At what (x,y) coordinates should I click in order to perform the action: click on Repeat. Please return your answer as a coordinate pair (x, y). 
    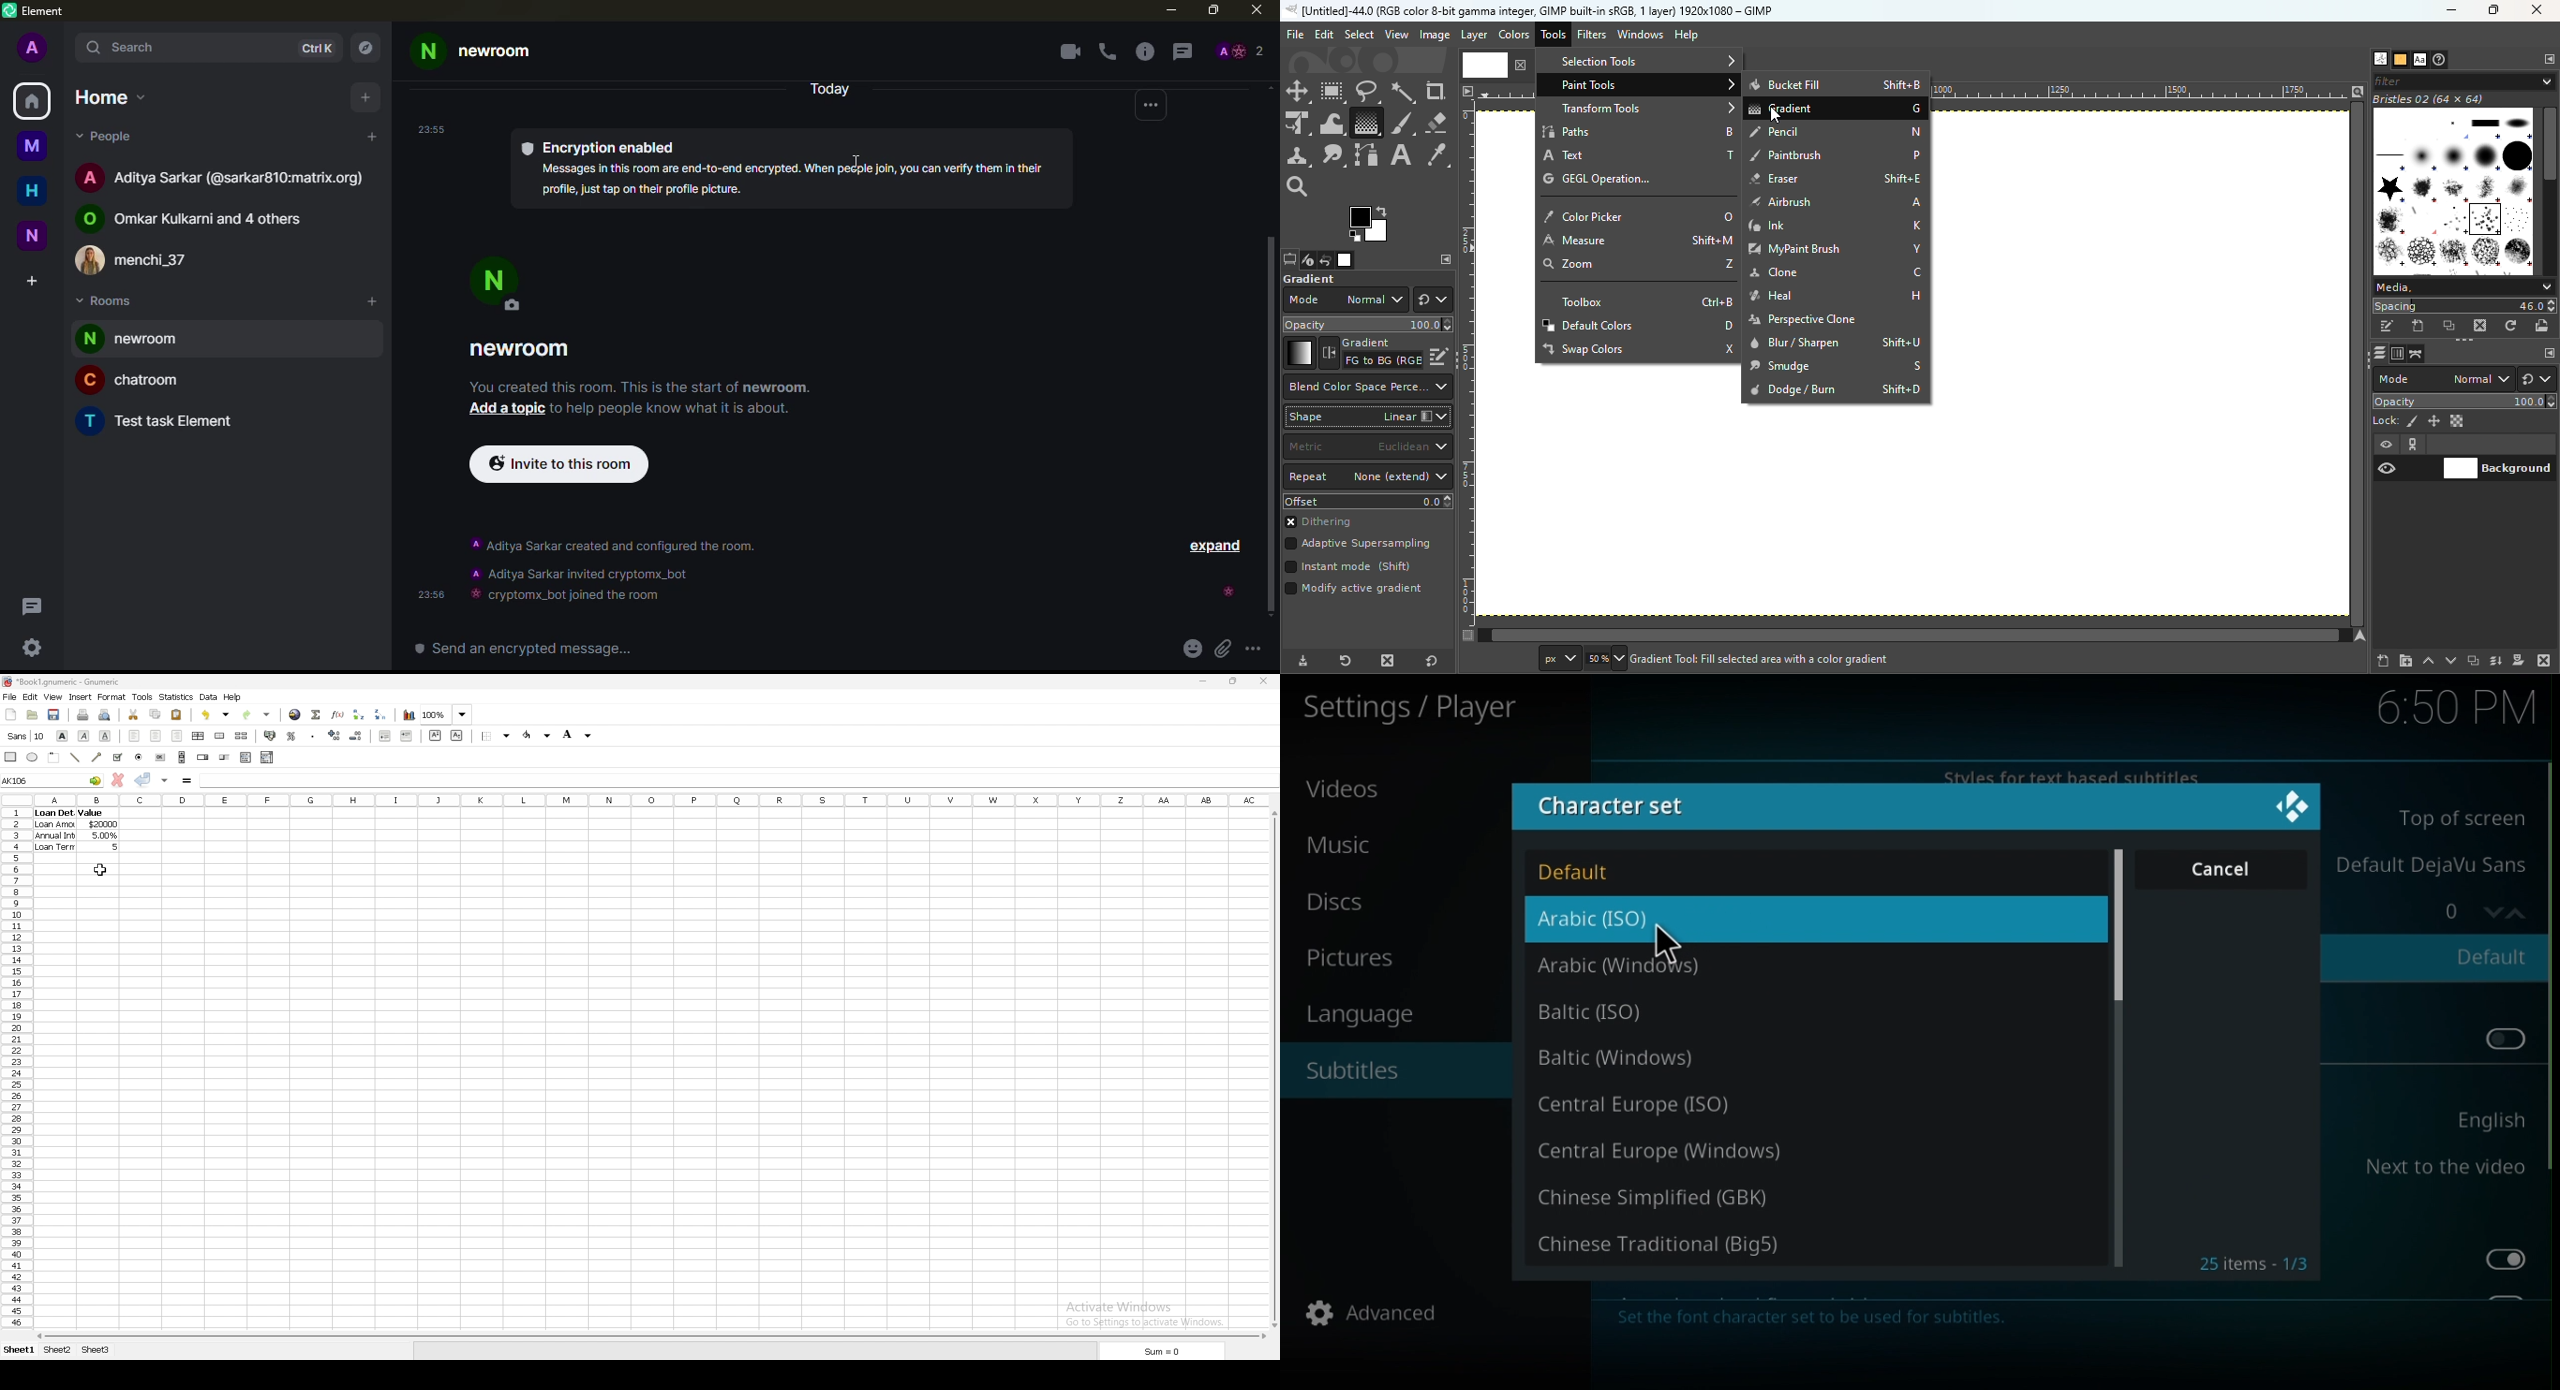
    Looking at the image, I should click on (1368, 478).